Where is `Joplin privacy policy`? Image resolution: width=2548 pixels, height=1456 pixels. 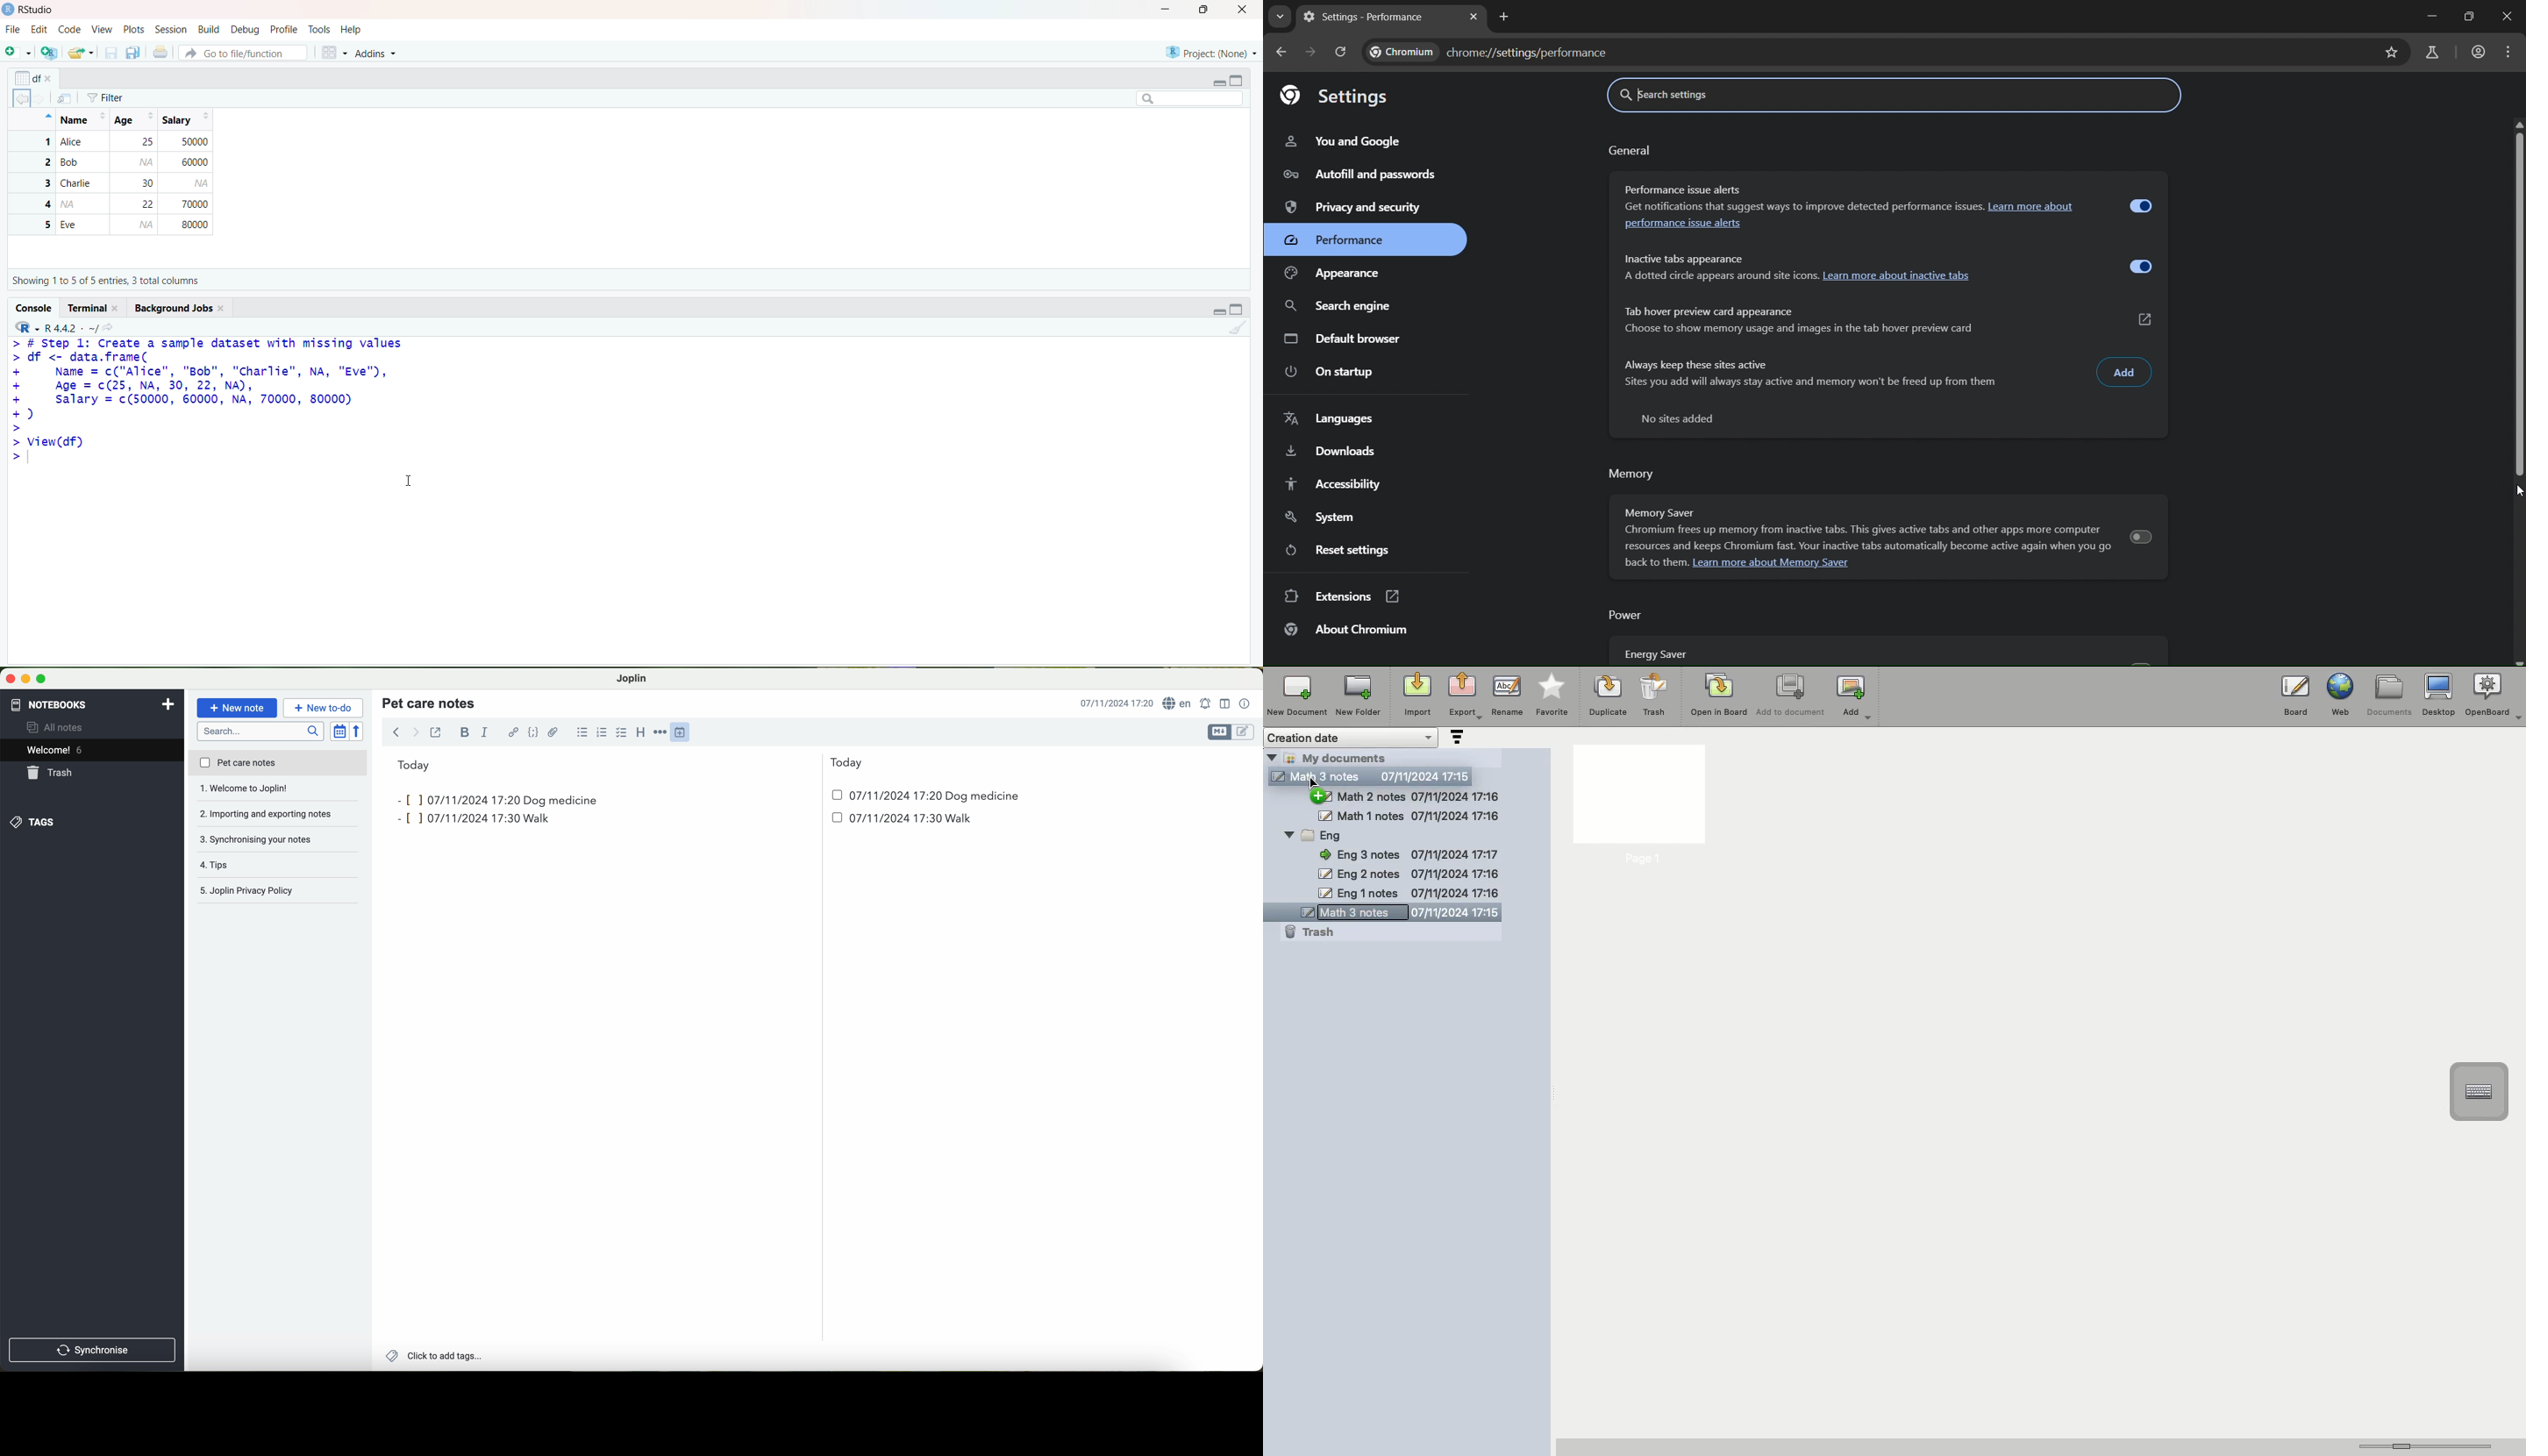
Joplin privacy policy is located at coordinates (279, 865).